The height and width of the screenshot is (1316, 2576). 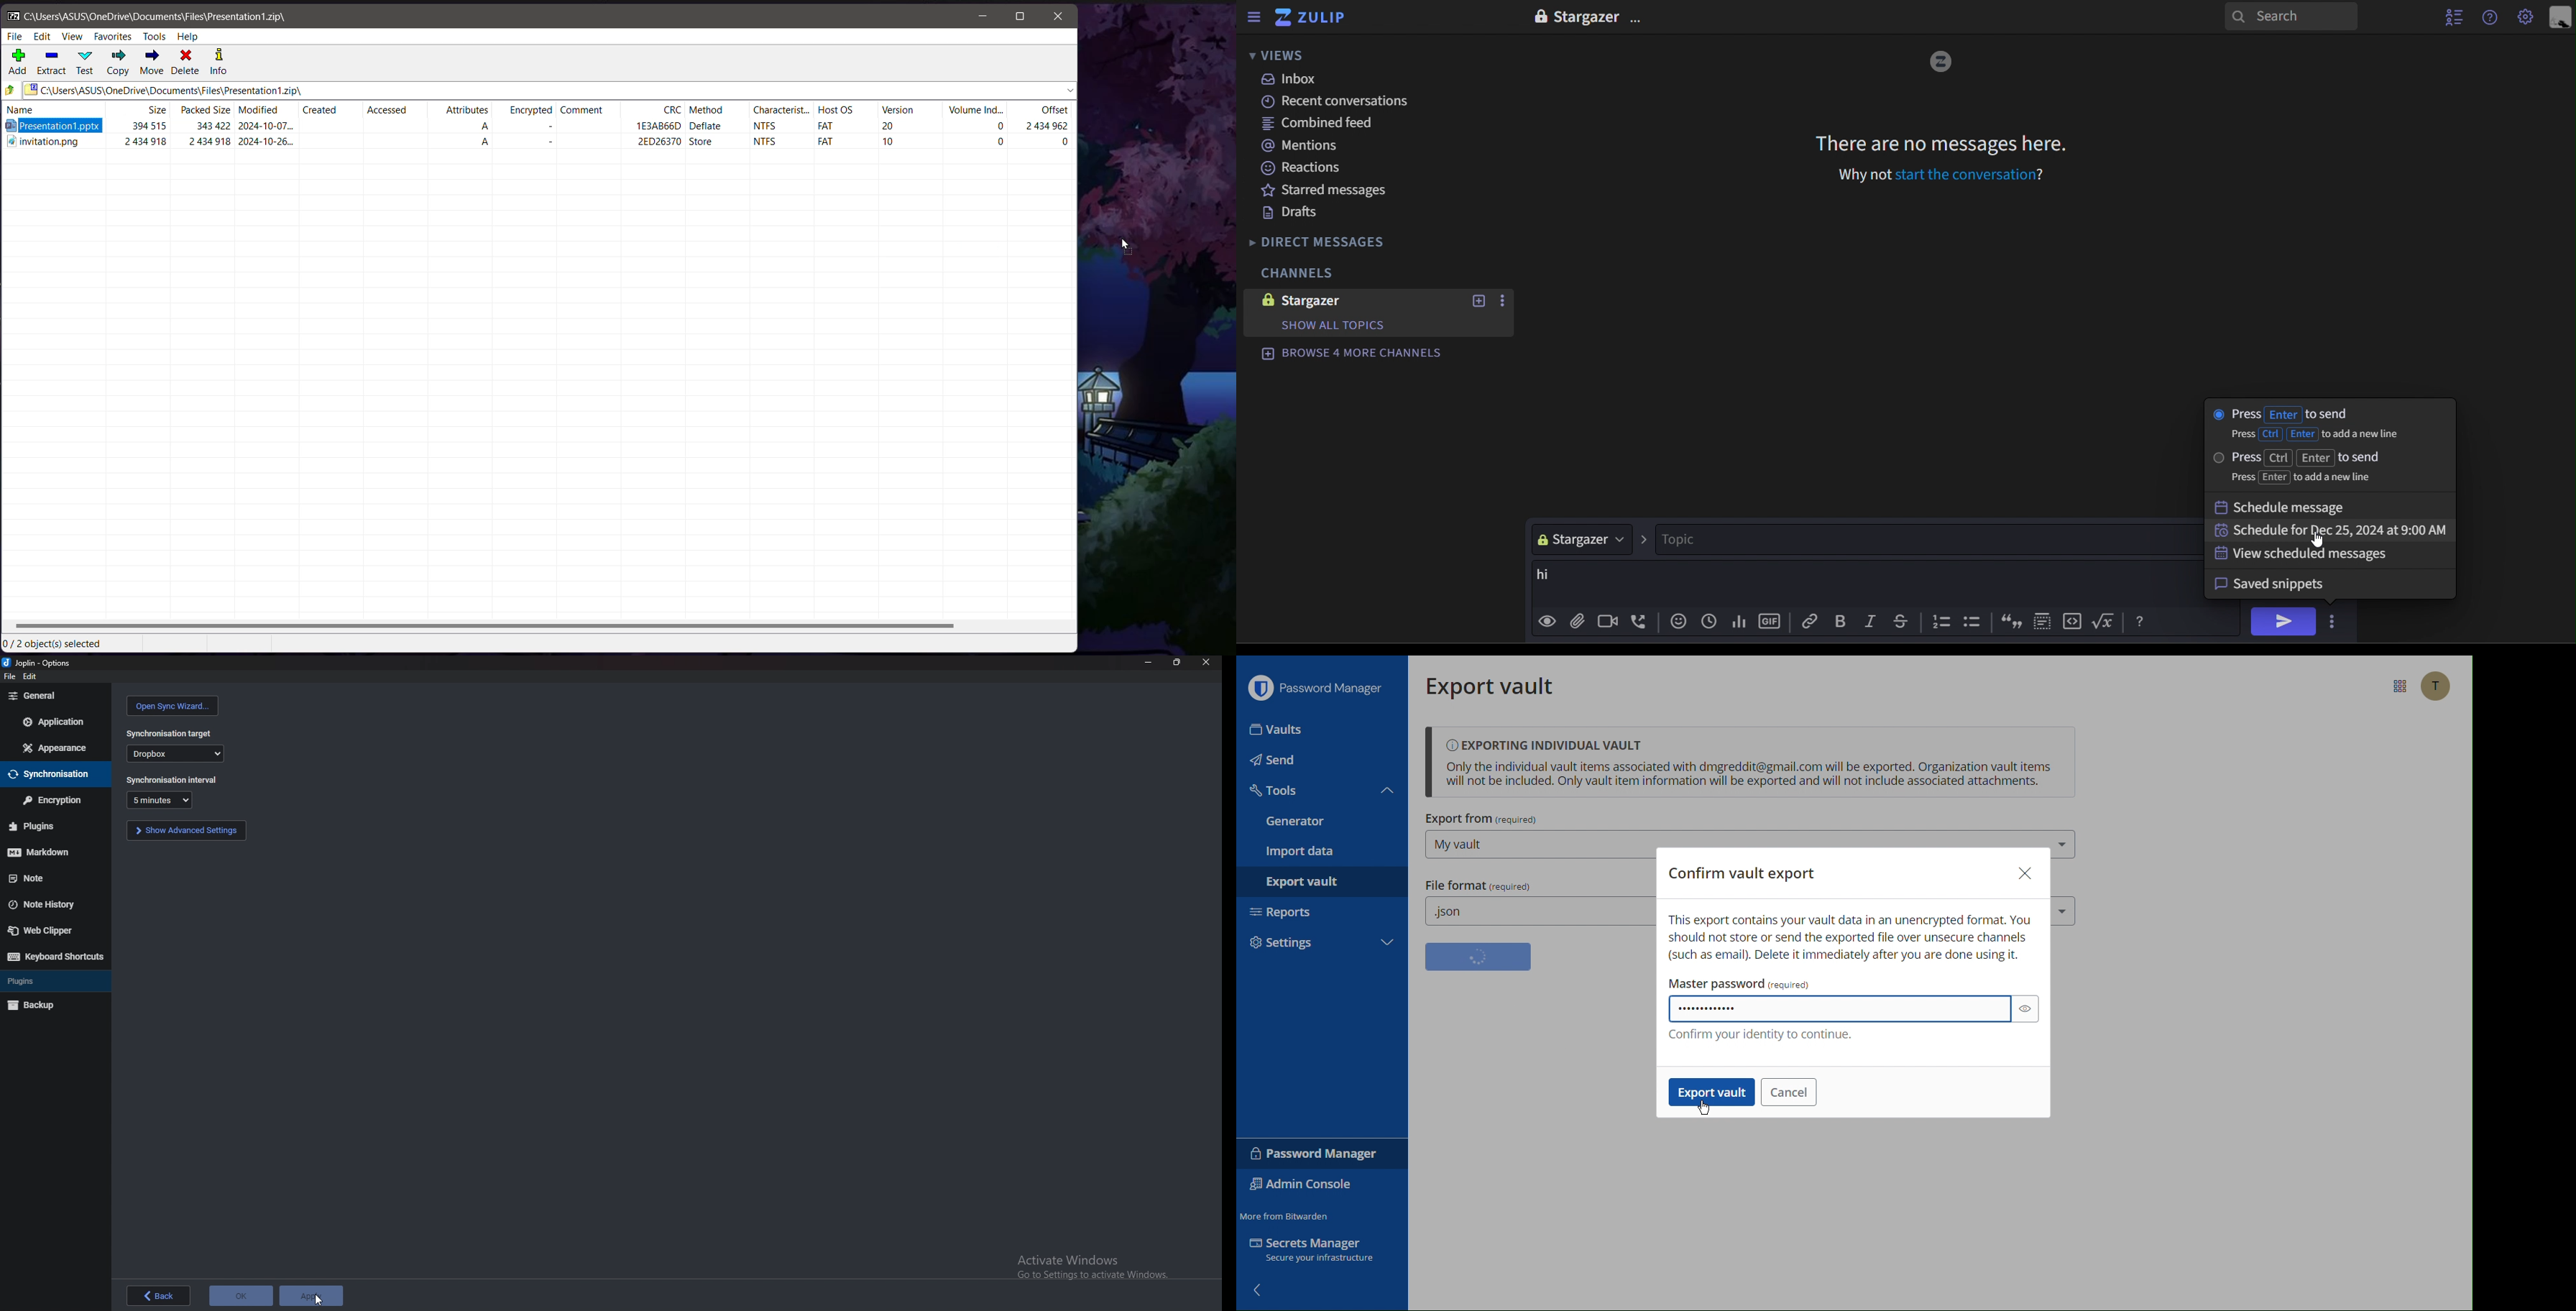 What do you see at coordinates (1578, 623) in the screenshot?
I see `add file` at bounding box center [1578, 623].